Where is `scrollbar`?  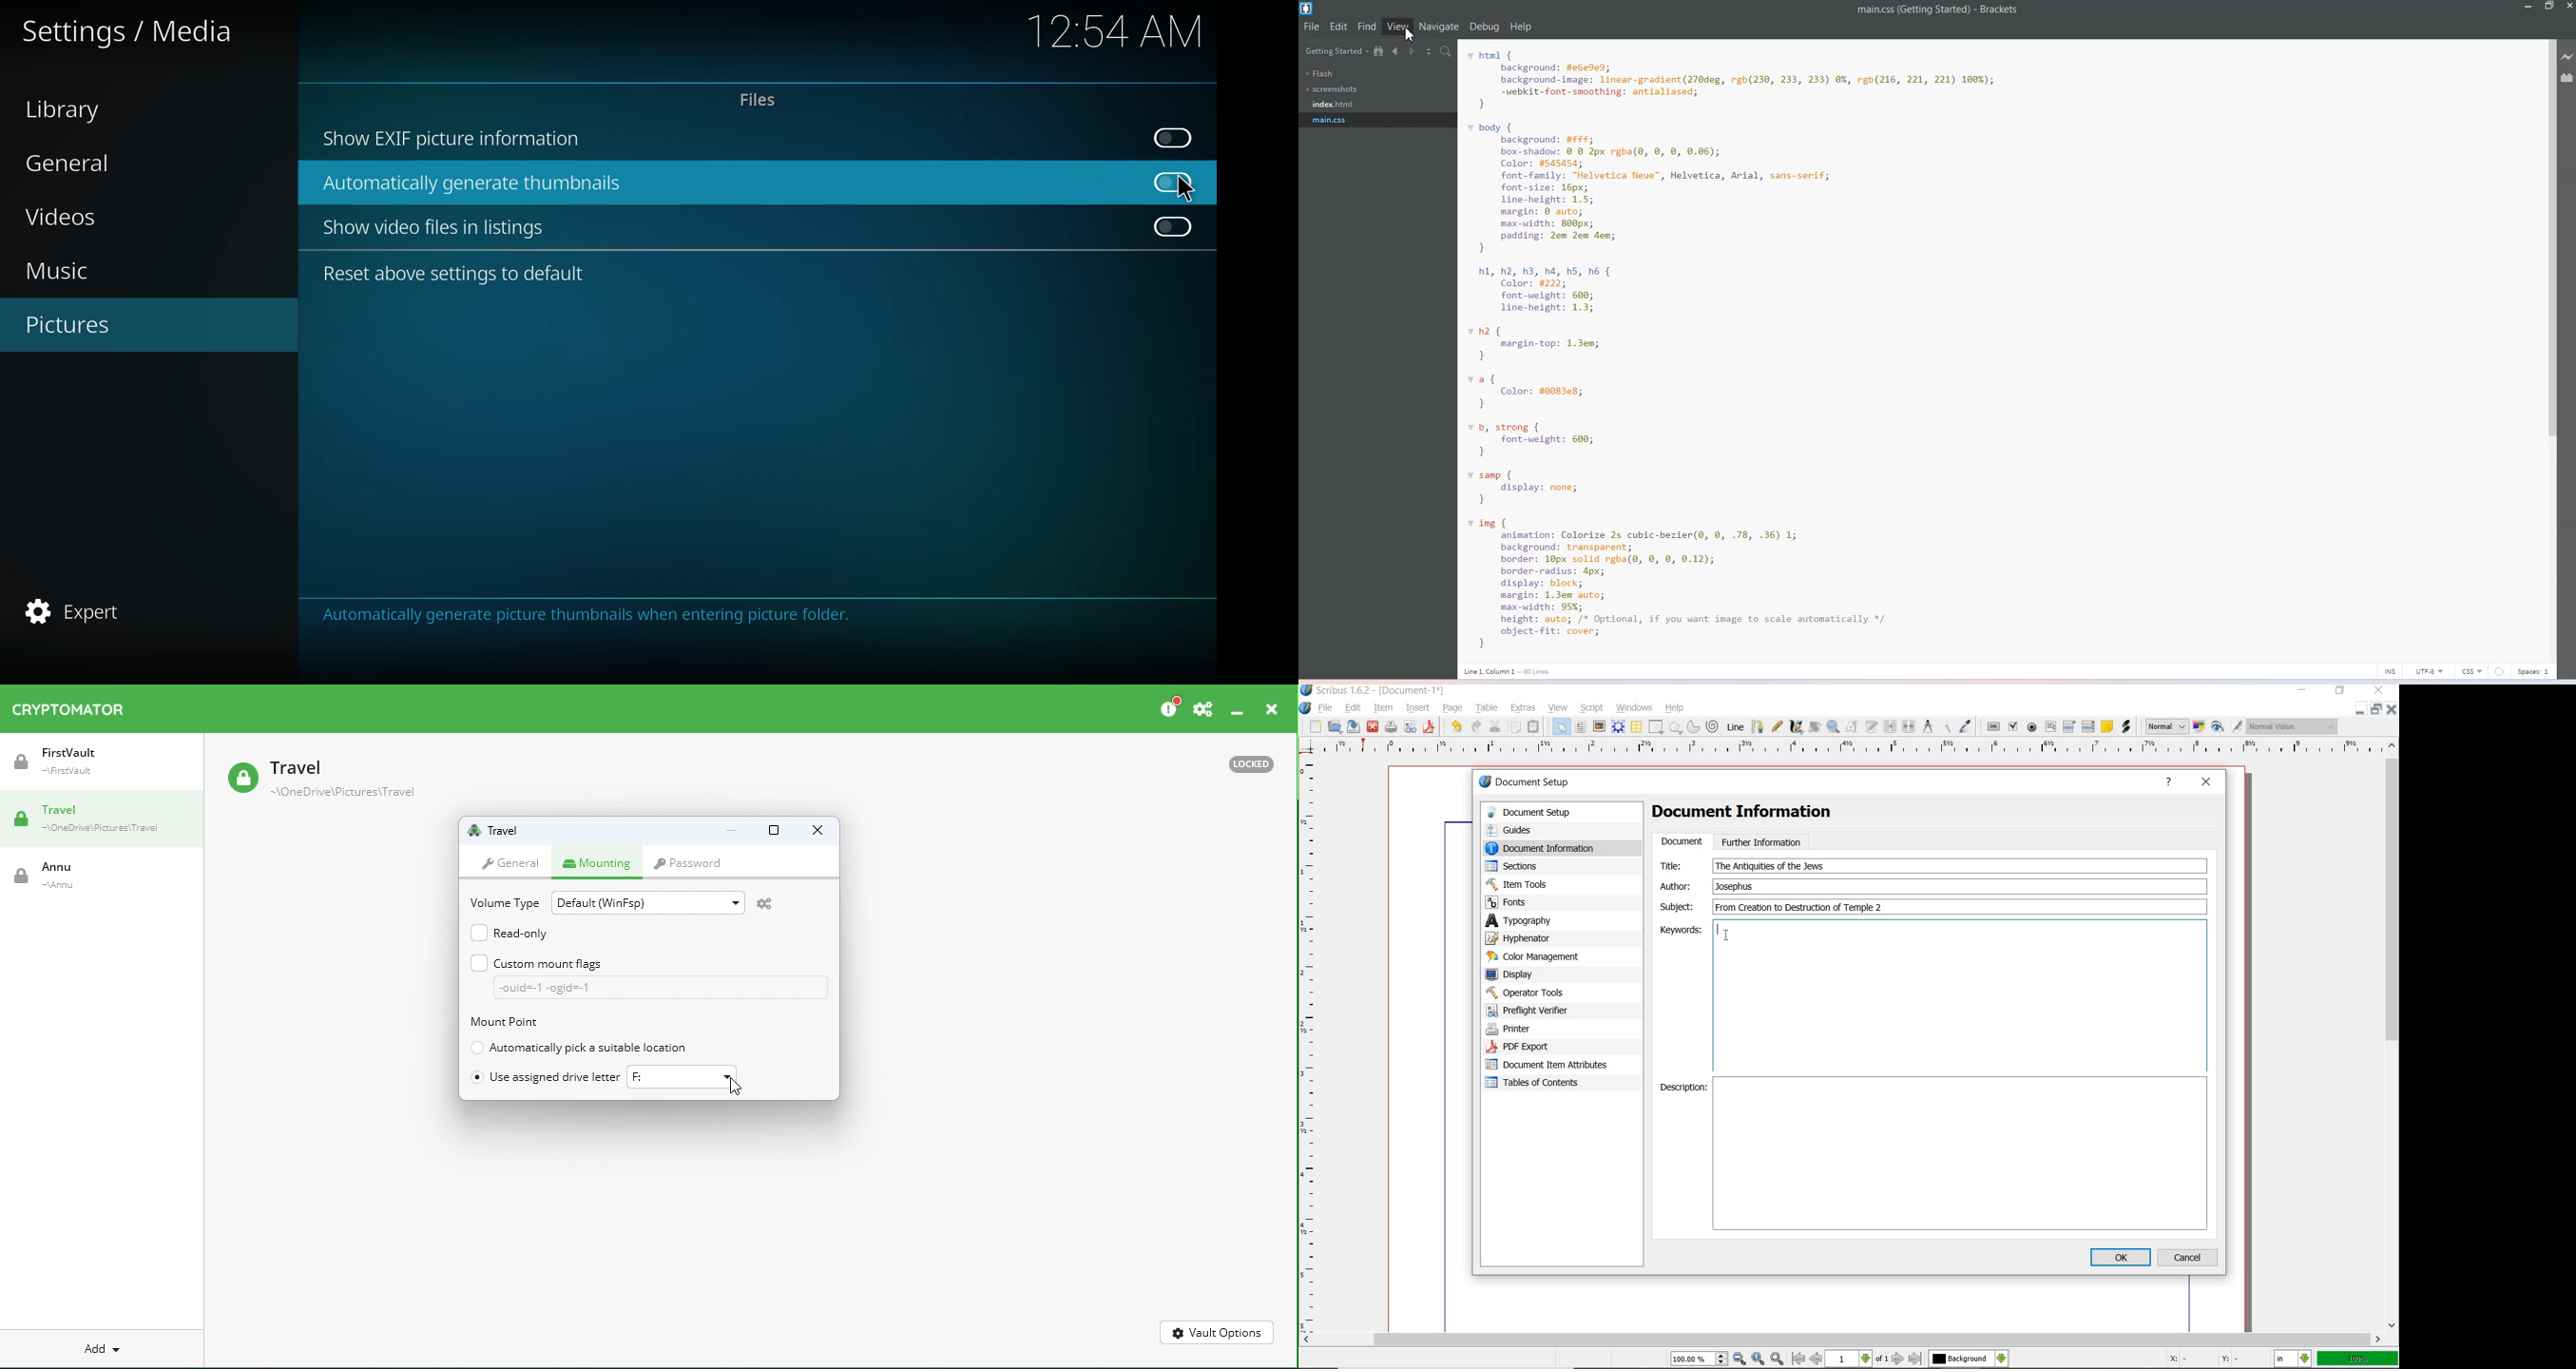 scrollbar is located at coordinates (1842, 1340).